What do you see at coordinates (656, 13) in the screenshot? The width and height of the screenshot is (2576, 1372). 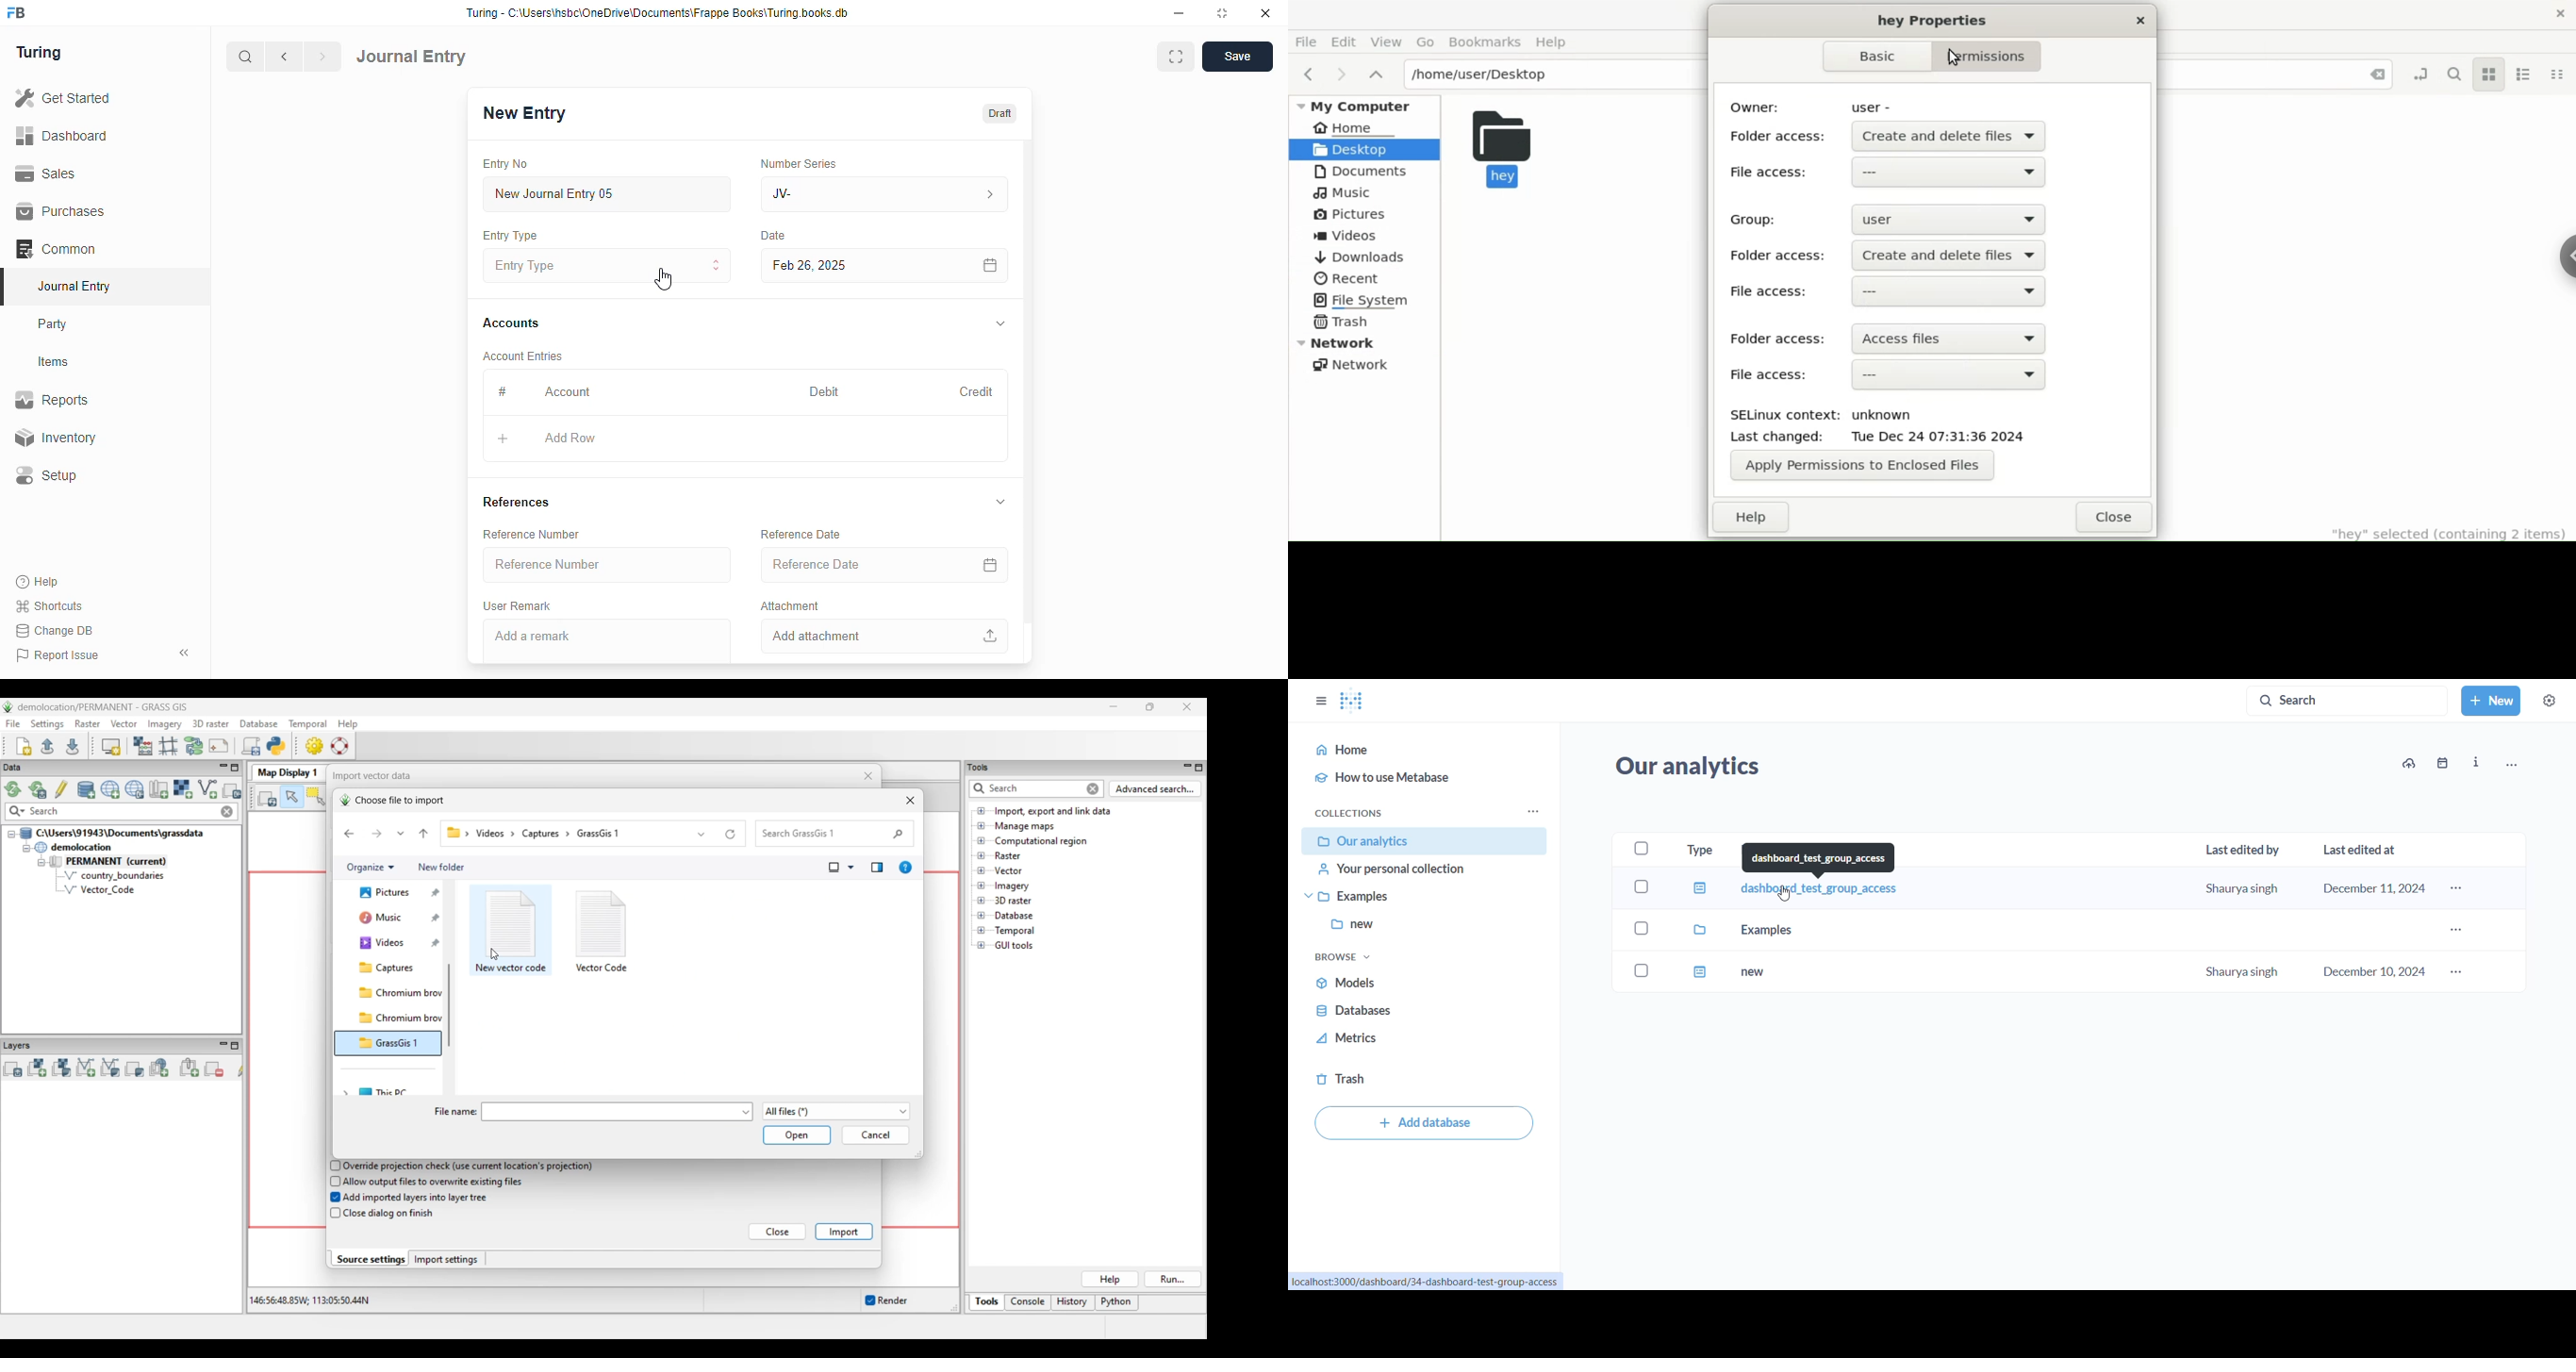 I see `Turing - C:\Users\hsbc\OneDrive\Documents\Frappe Books\Turing books.db` at bounding box center [656, 13].